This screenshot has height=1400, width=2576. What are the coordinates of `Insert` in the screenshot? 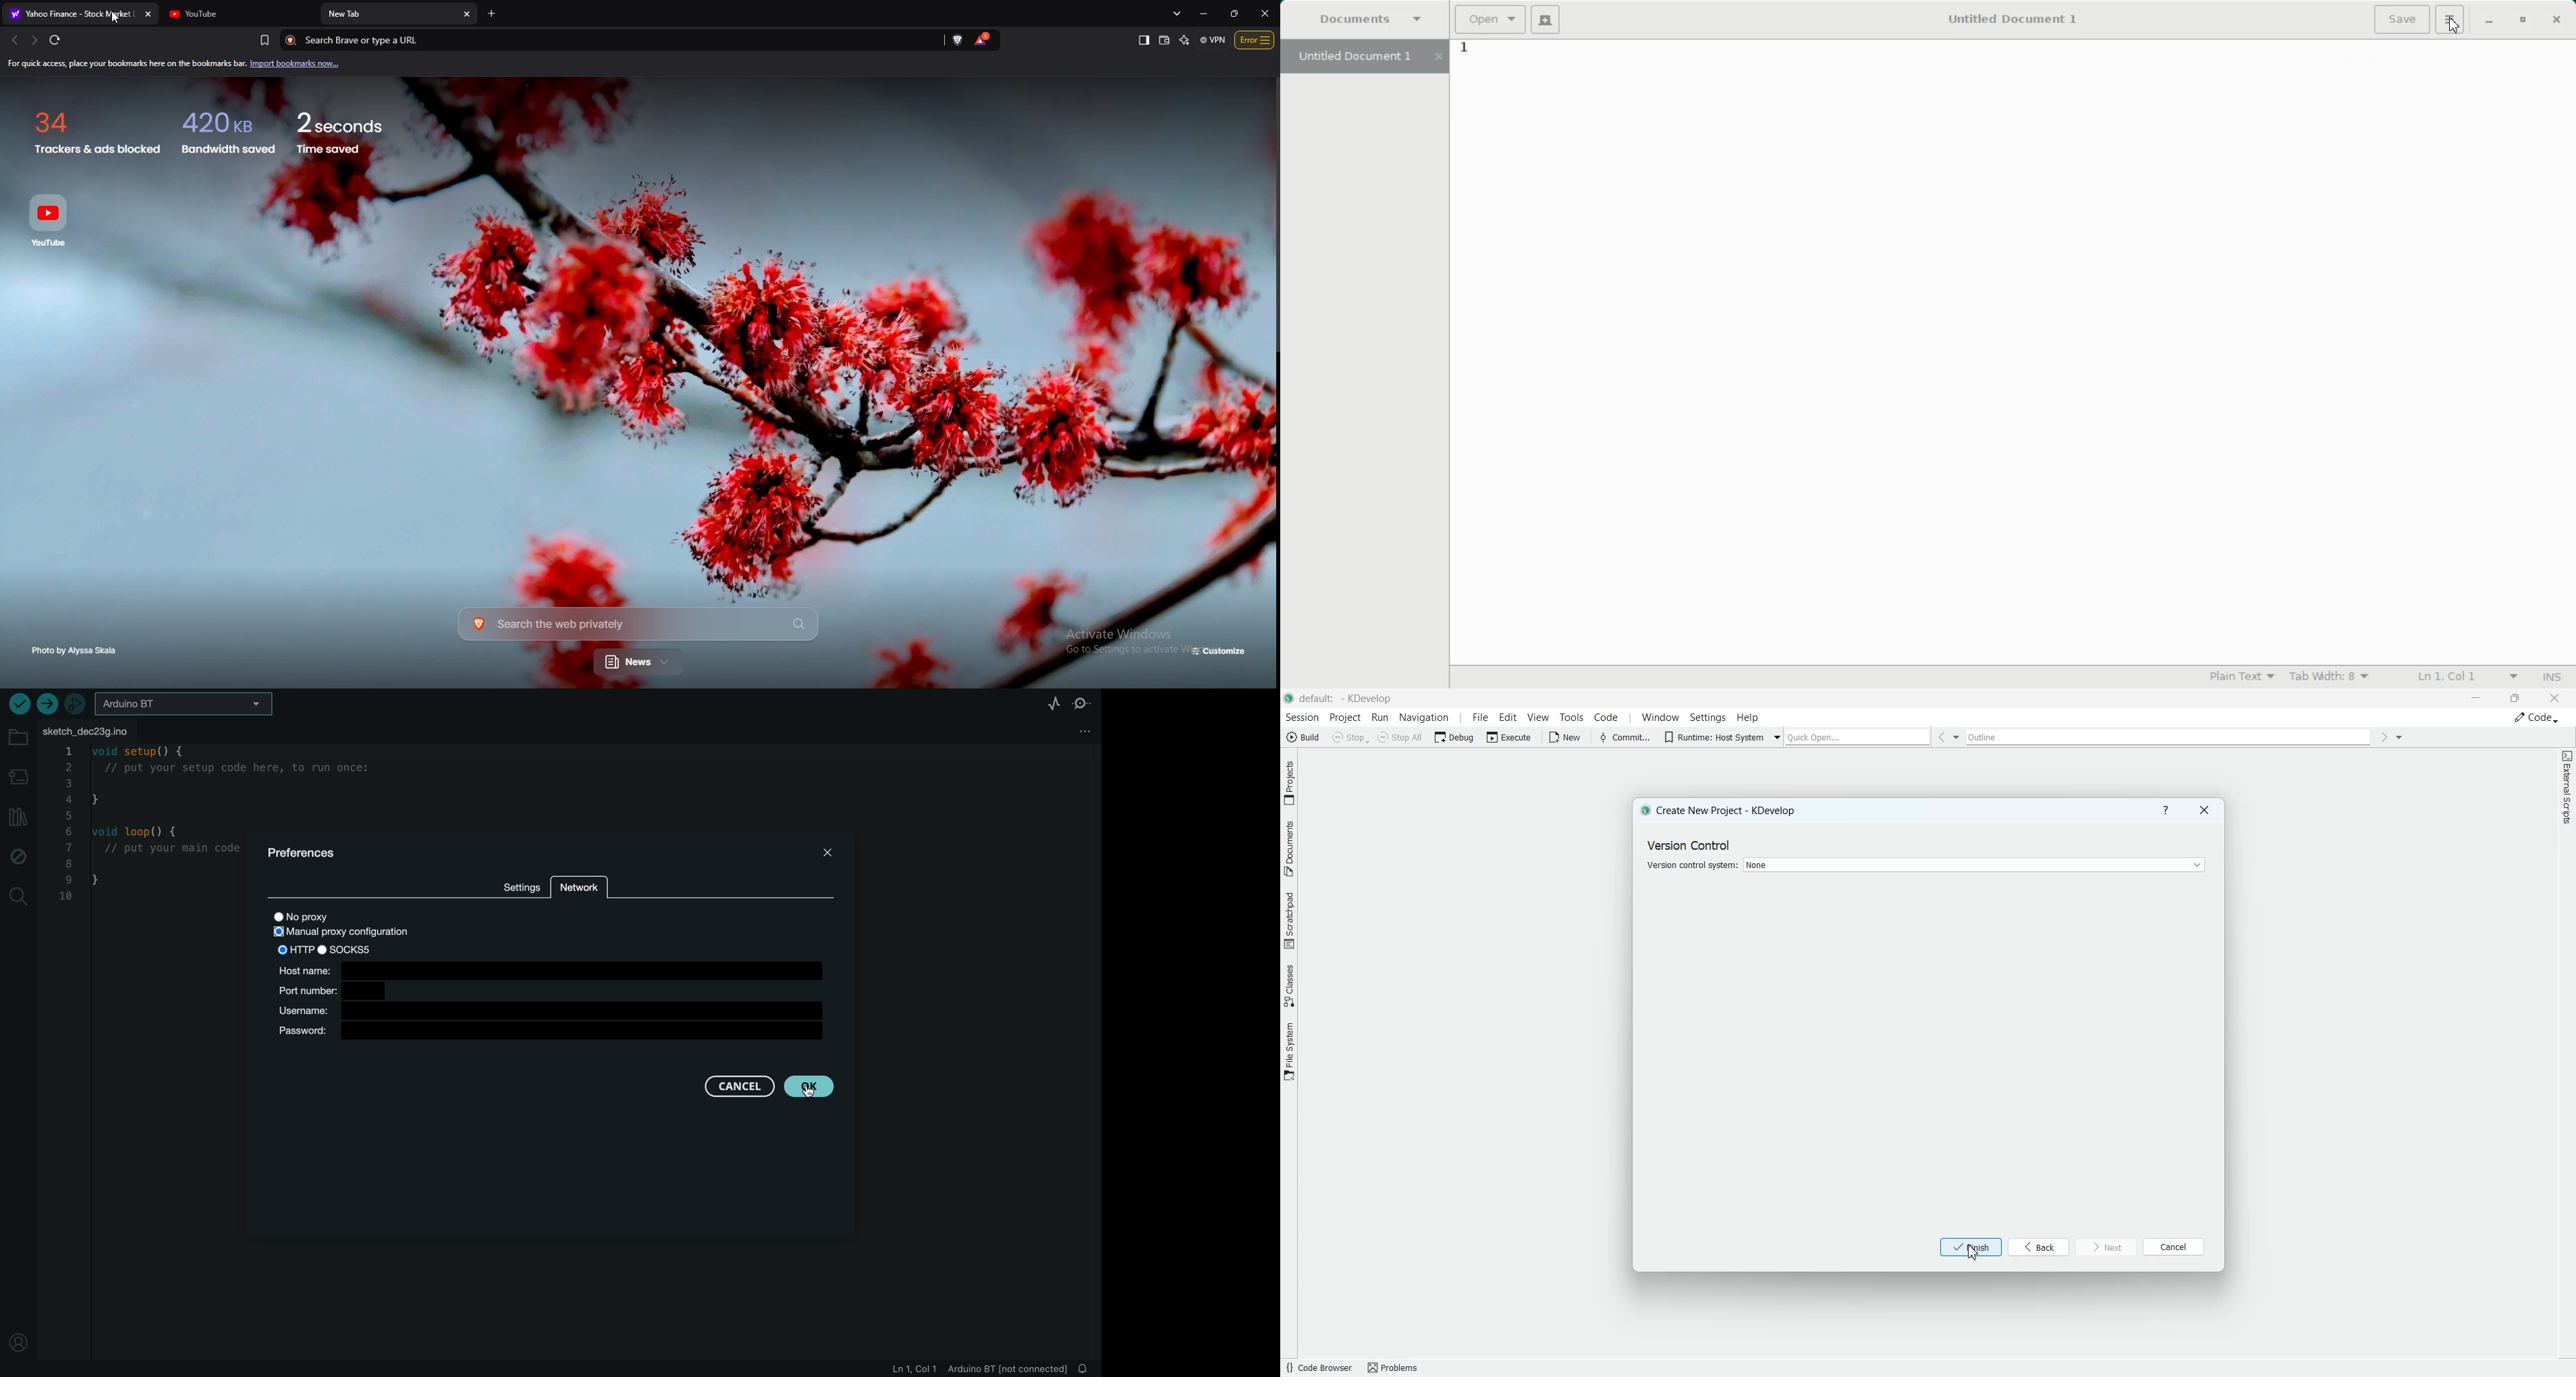 It's located at (2550, 678).